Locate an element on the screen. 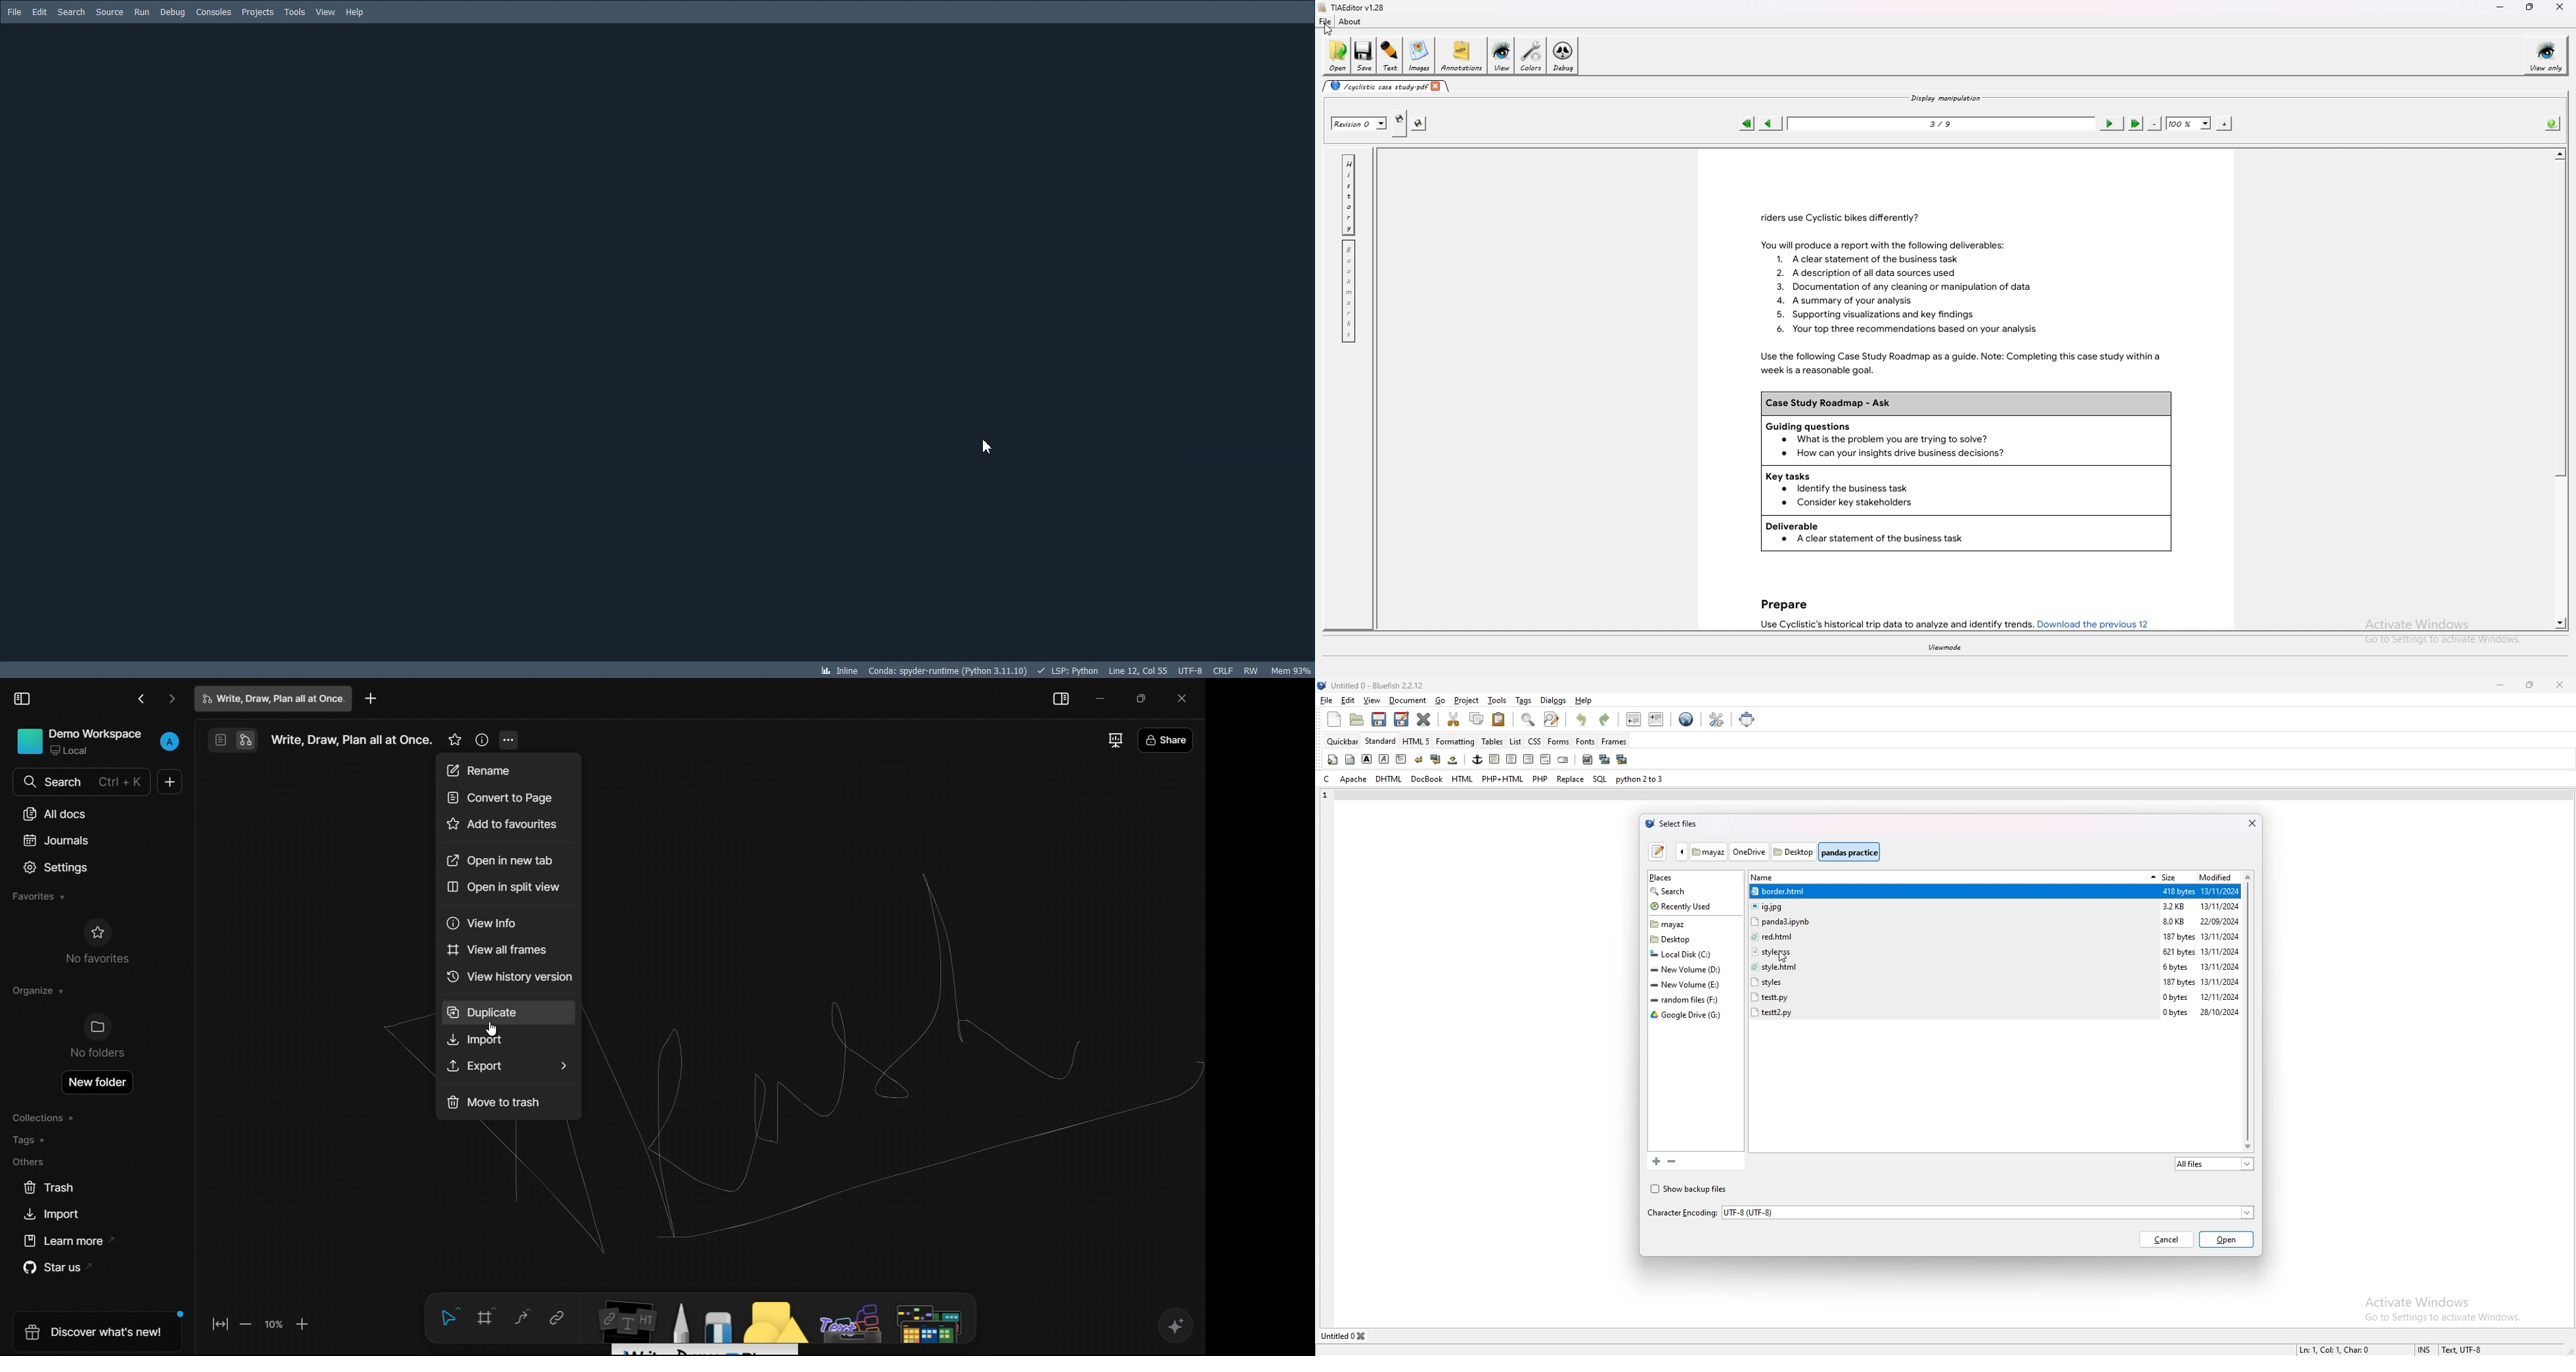 The width and height of the screenshot is (2576, 1372). Debug is located at coordinates (173, 12).